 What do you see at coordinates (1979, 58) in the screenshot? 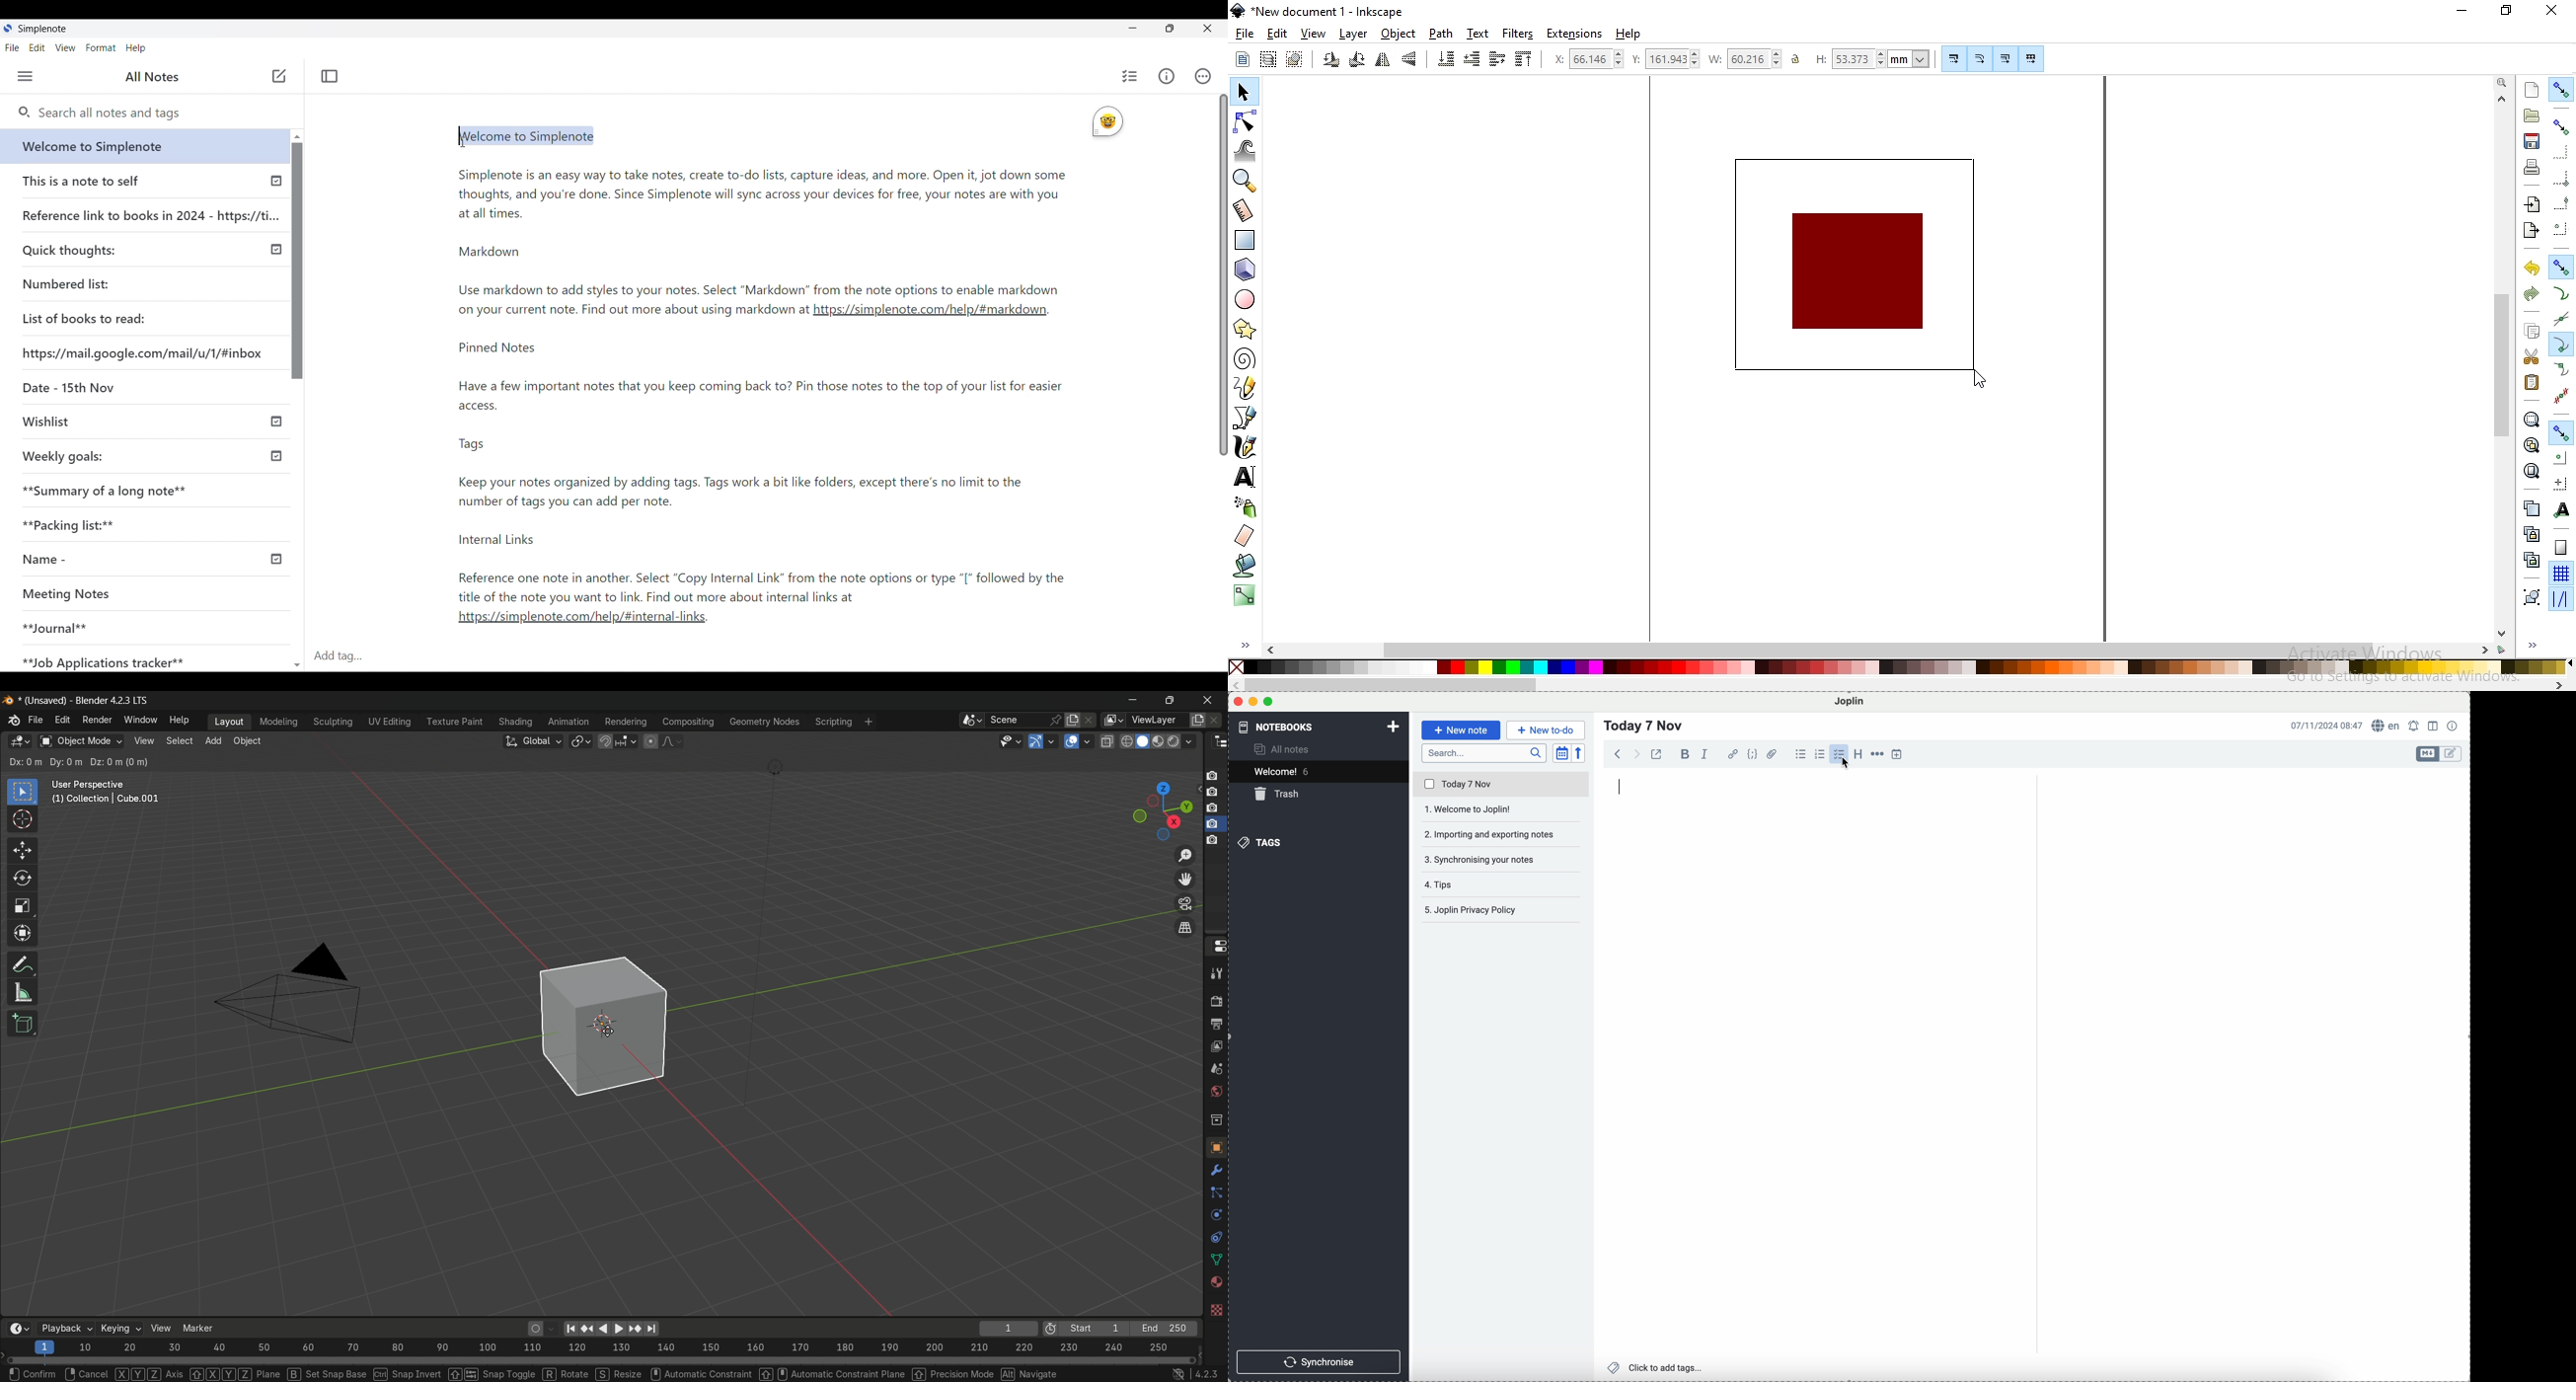
I see `scale radii of rounded corners` at bounding box center [1979, 58].